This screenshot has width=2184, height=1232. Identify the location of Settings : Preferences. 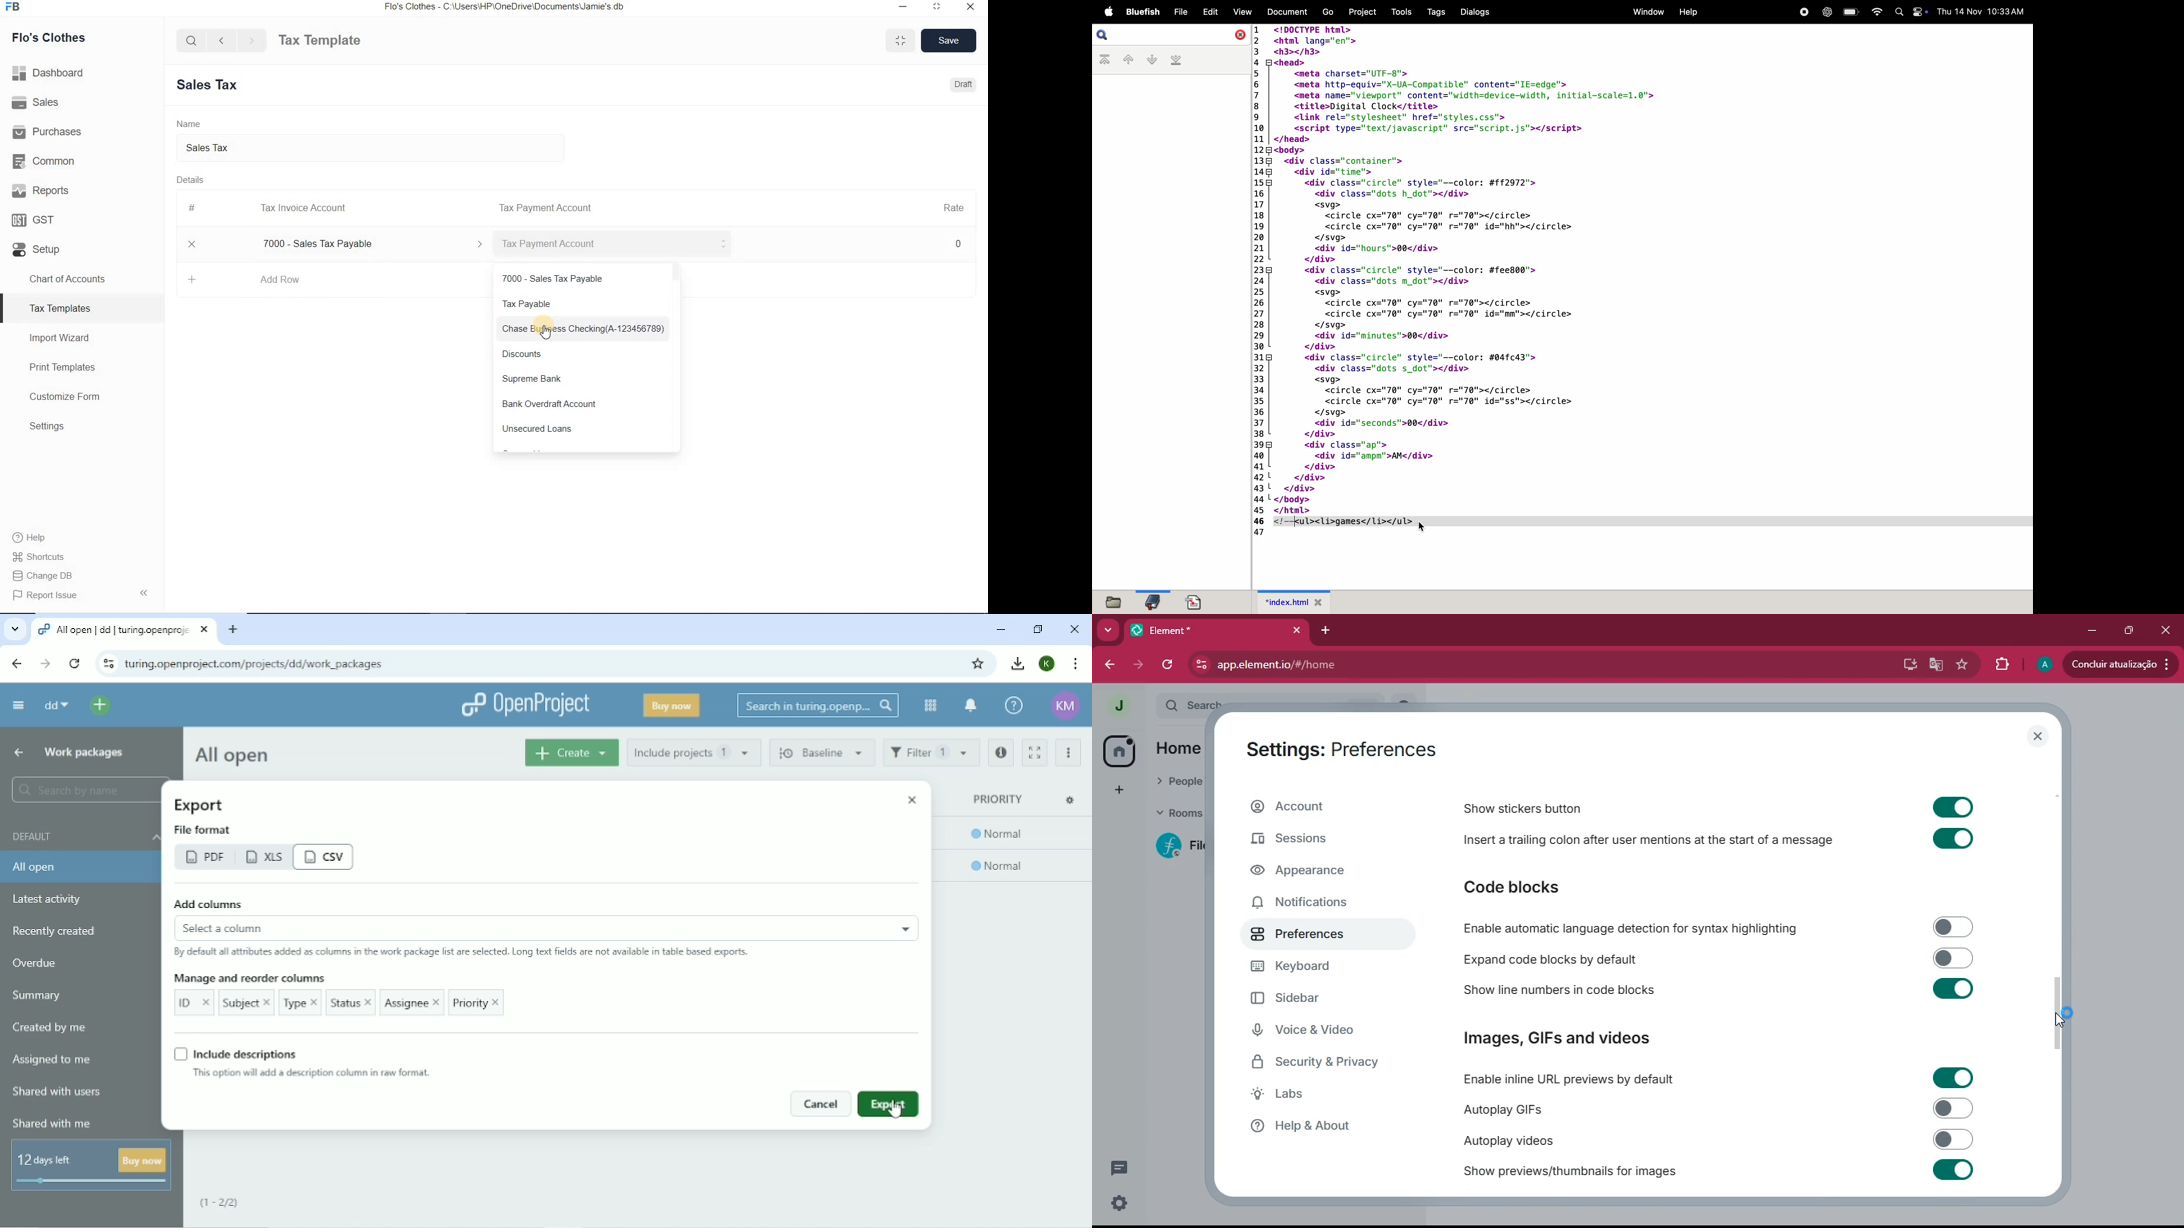
(1337, 748).